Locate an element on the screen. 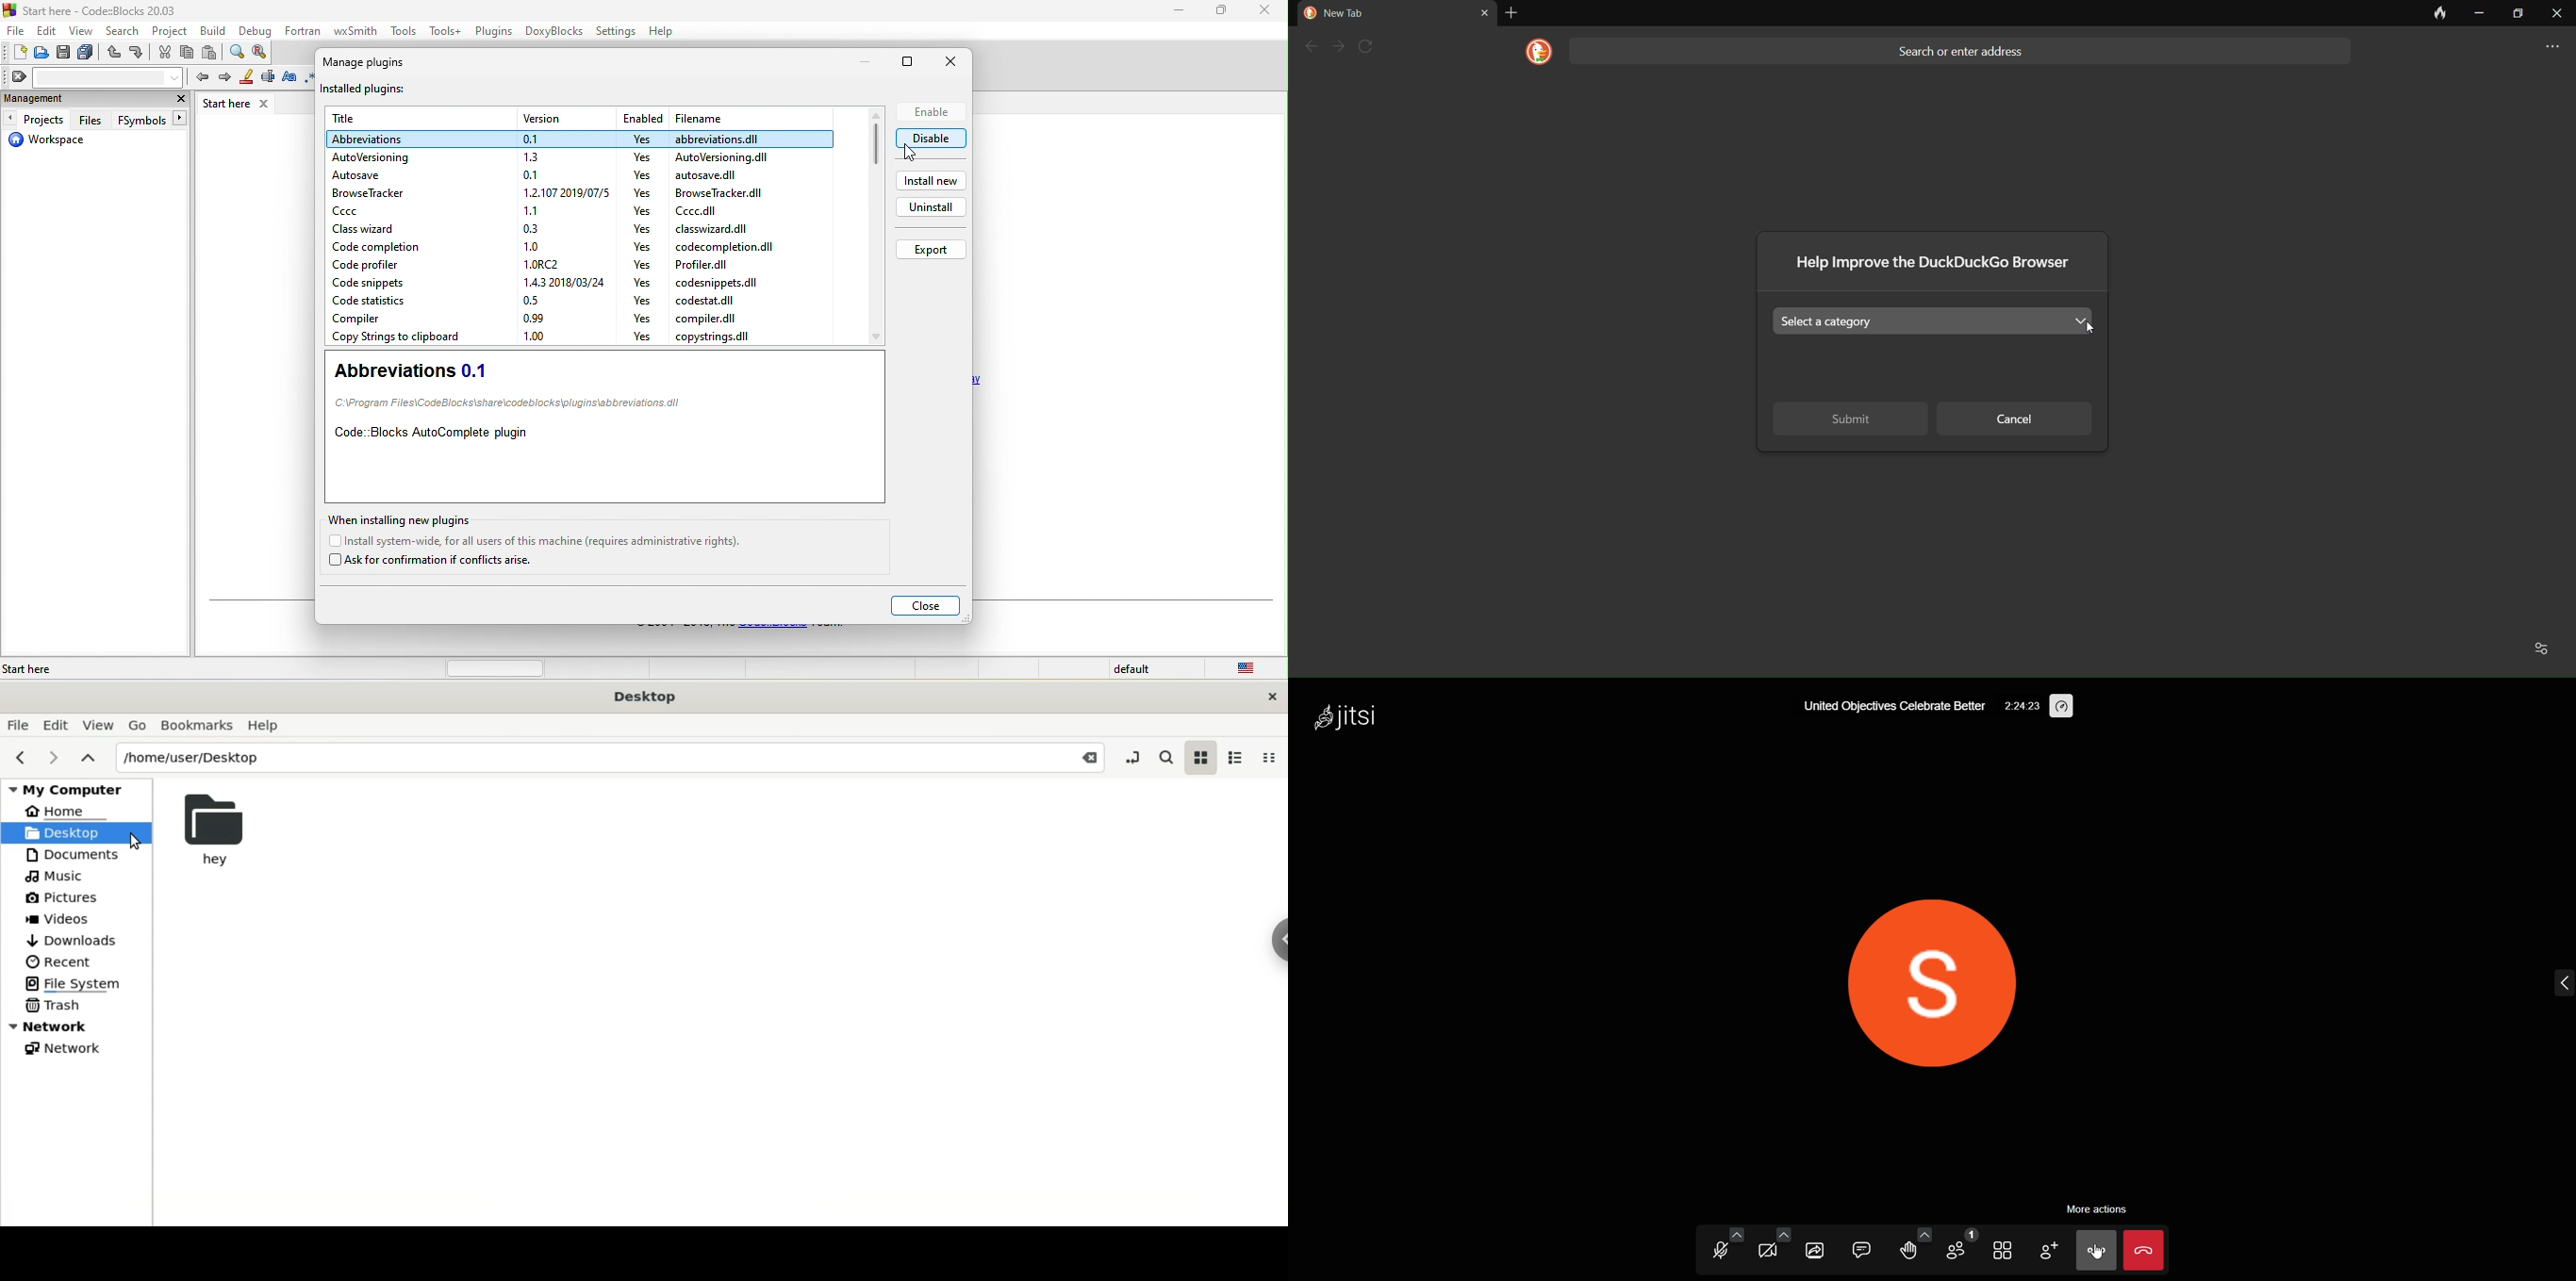 This screenshot has width=2576, height=1288. close is located at coordinates (950, 63).